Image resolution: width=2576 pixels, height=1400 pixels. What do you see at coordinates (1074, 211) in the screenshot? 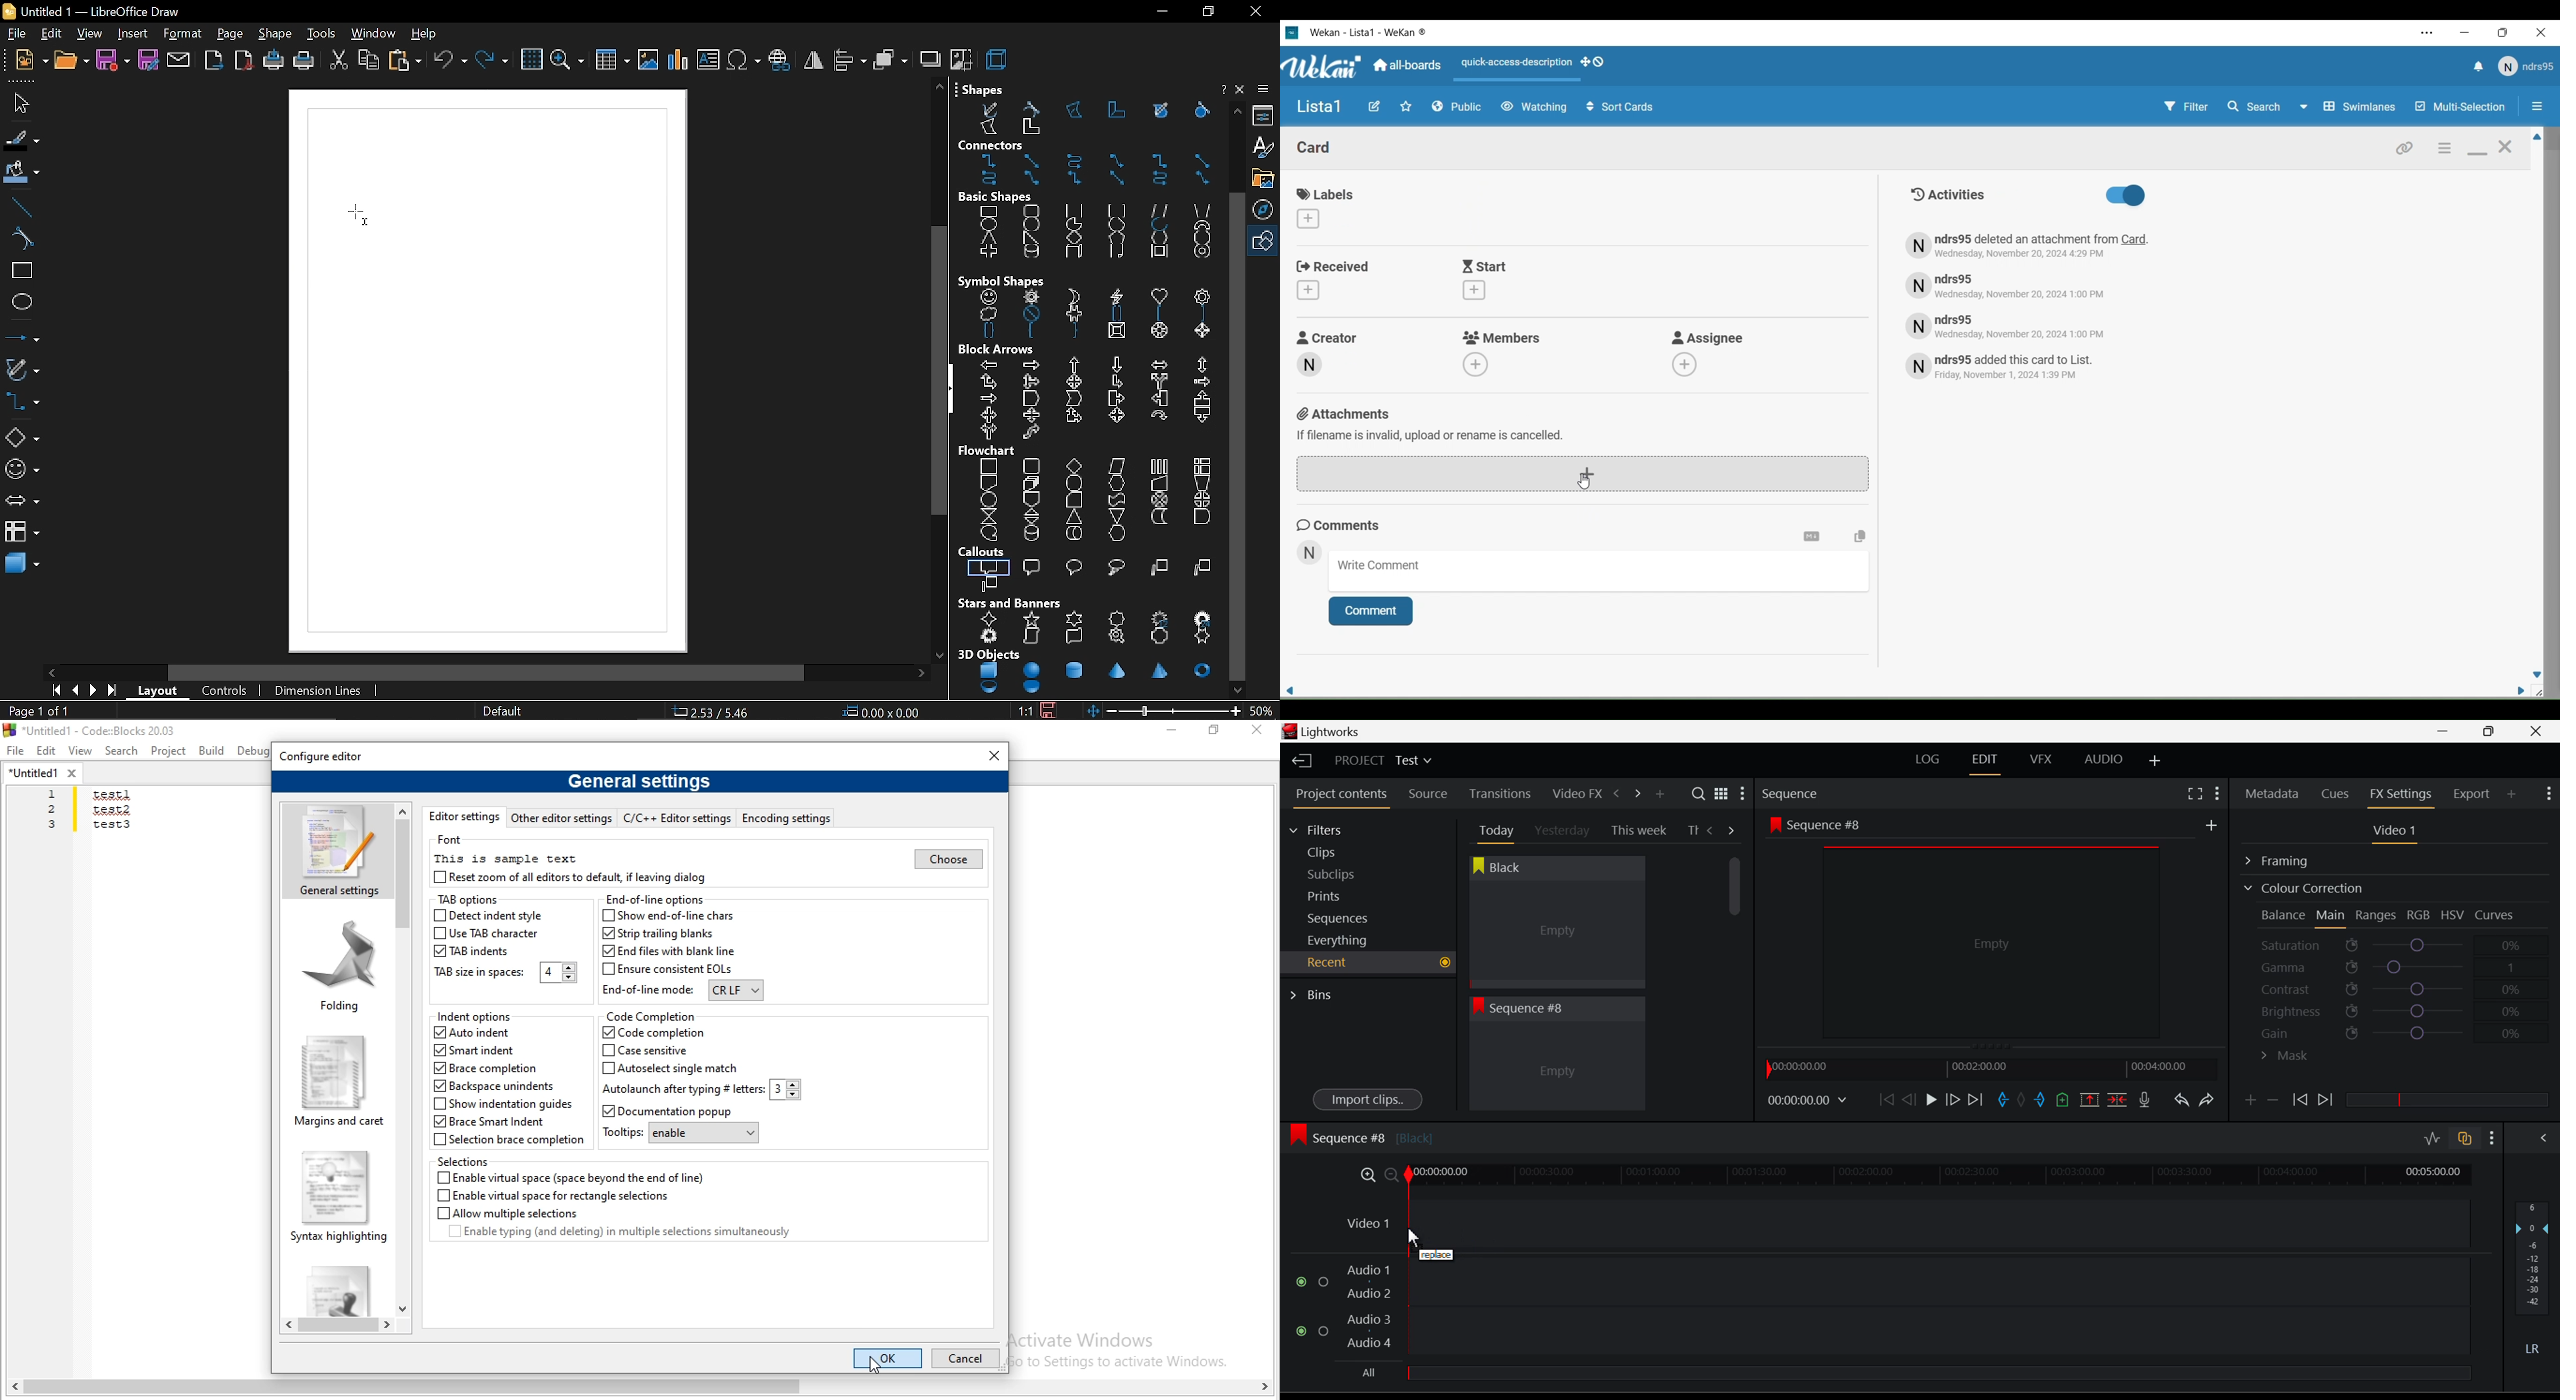
I see `square` at bounding box center [1074, 211].